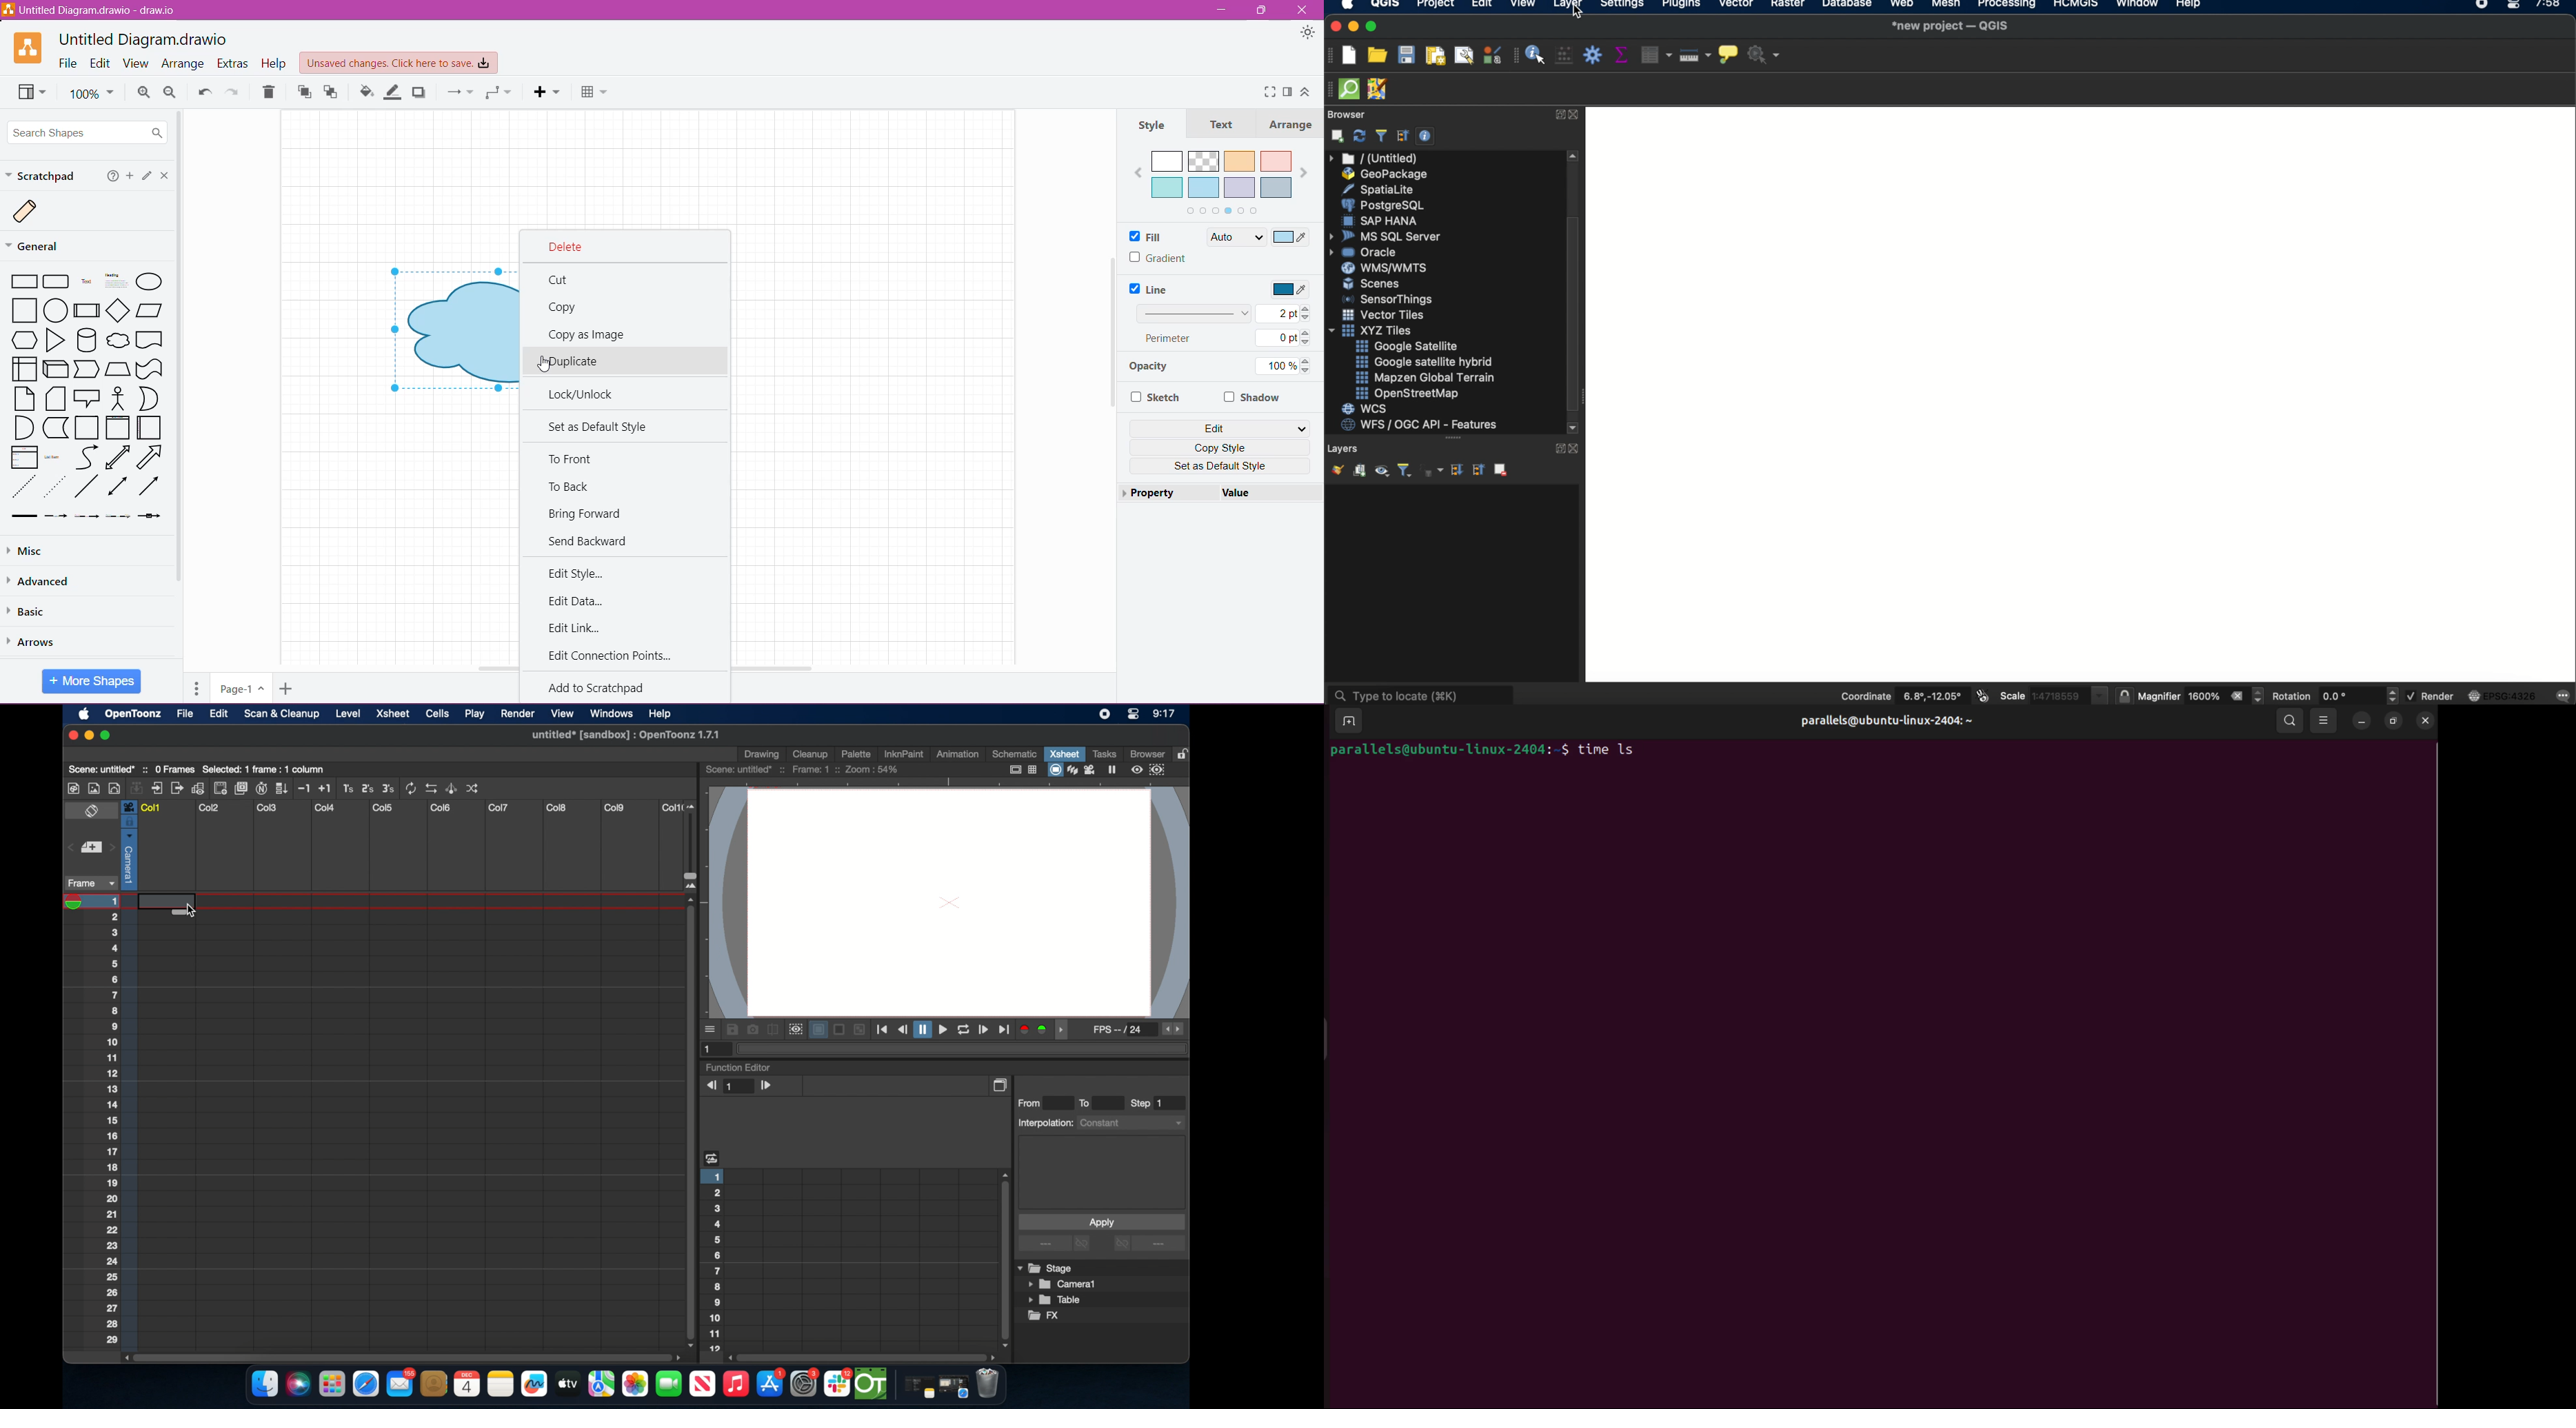 This screenshot has width=2576, height=1428. Describe the element at coordinates (2513, 6) in the screenshot. I see `control center macOS` at that location.